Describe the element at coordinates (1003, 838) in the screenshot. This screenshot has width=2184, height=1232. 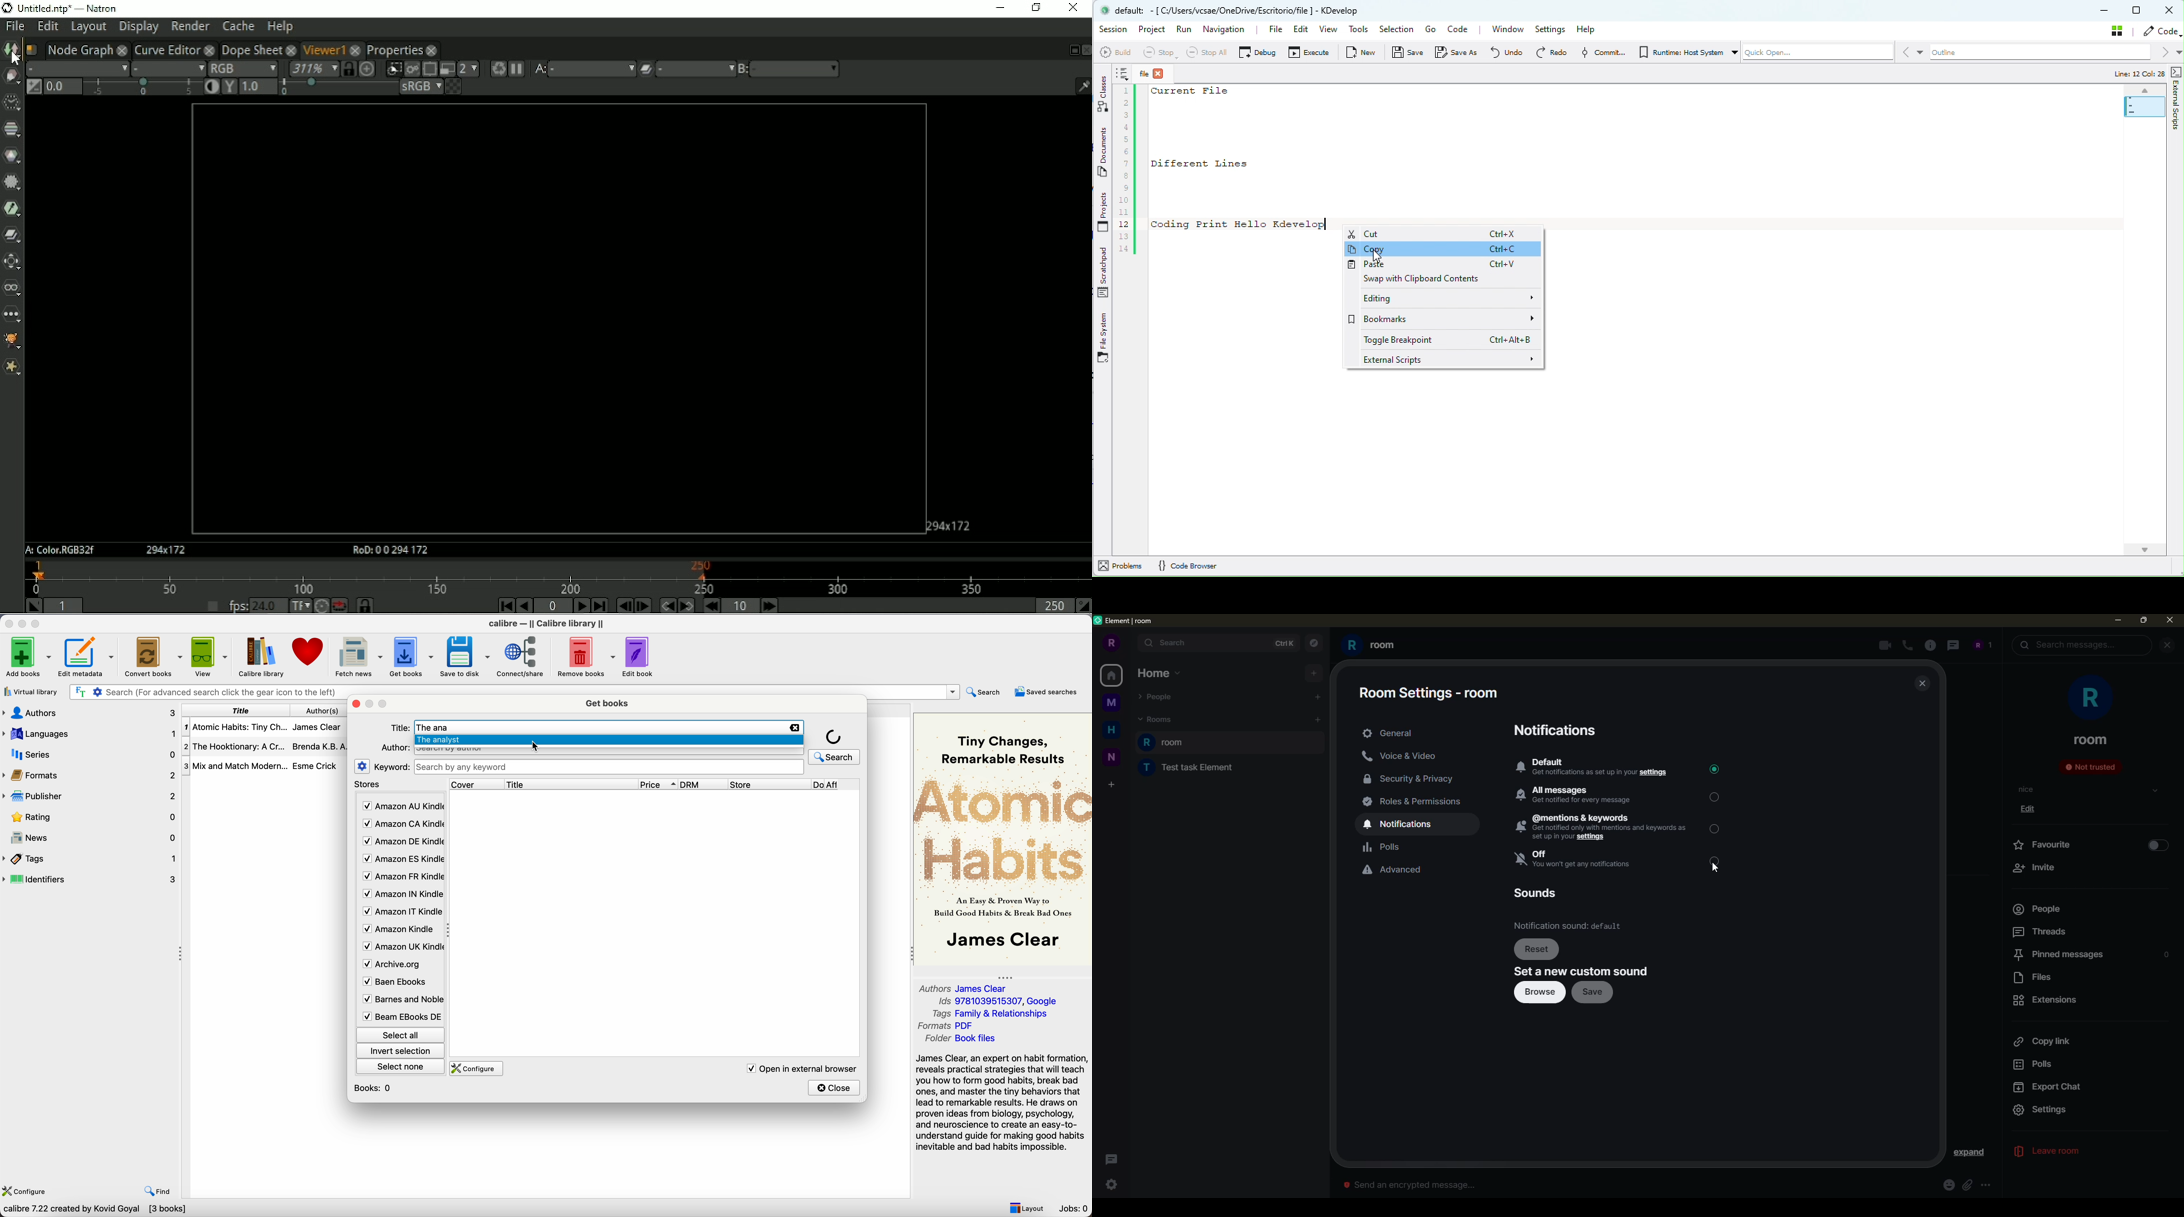
I see `Book cover preview` at that location.